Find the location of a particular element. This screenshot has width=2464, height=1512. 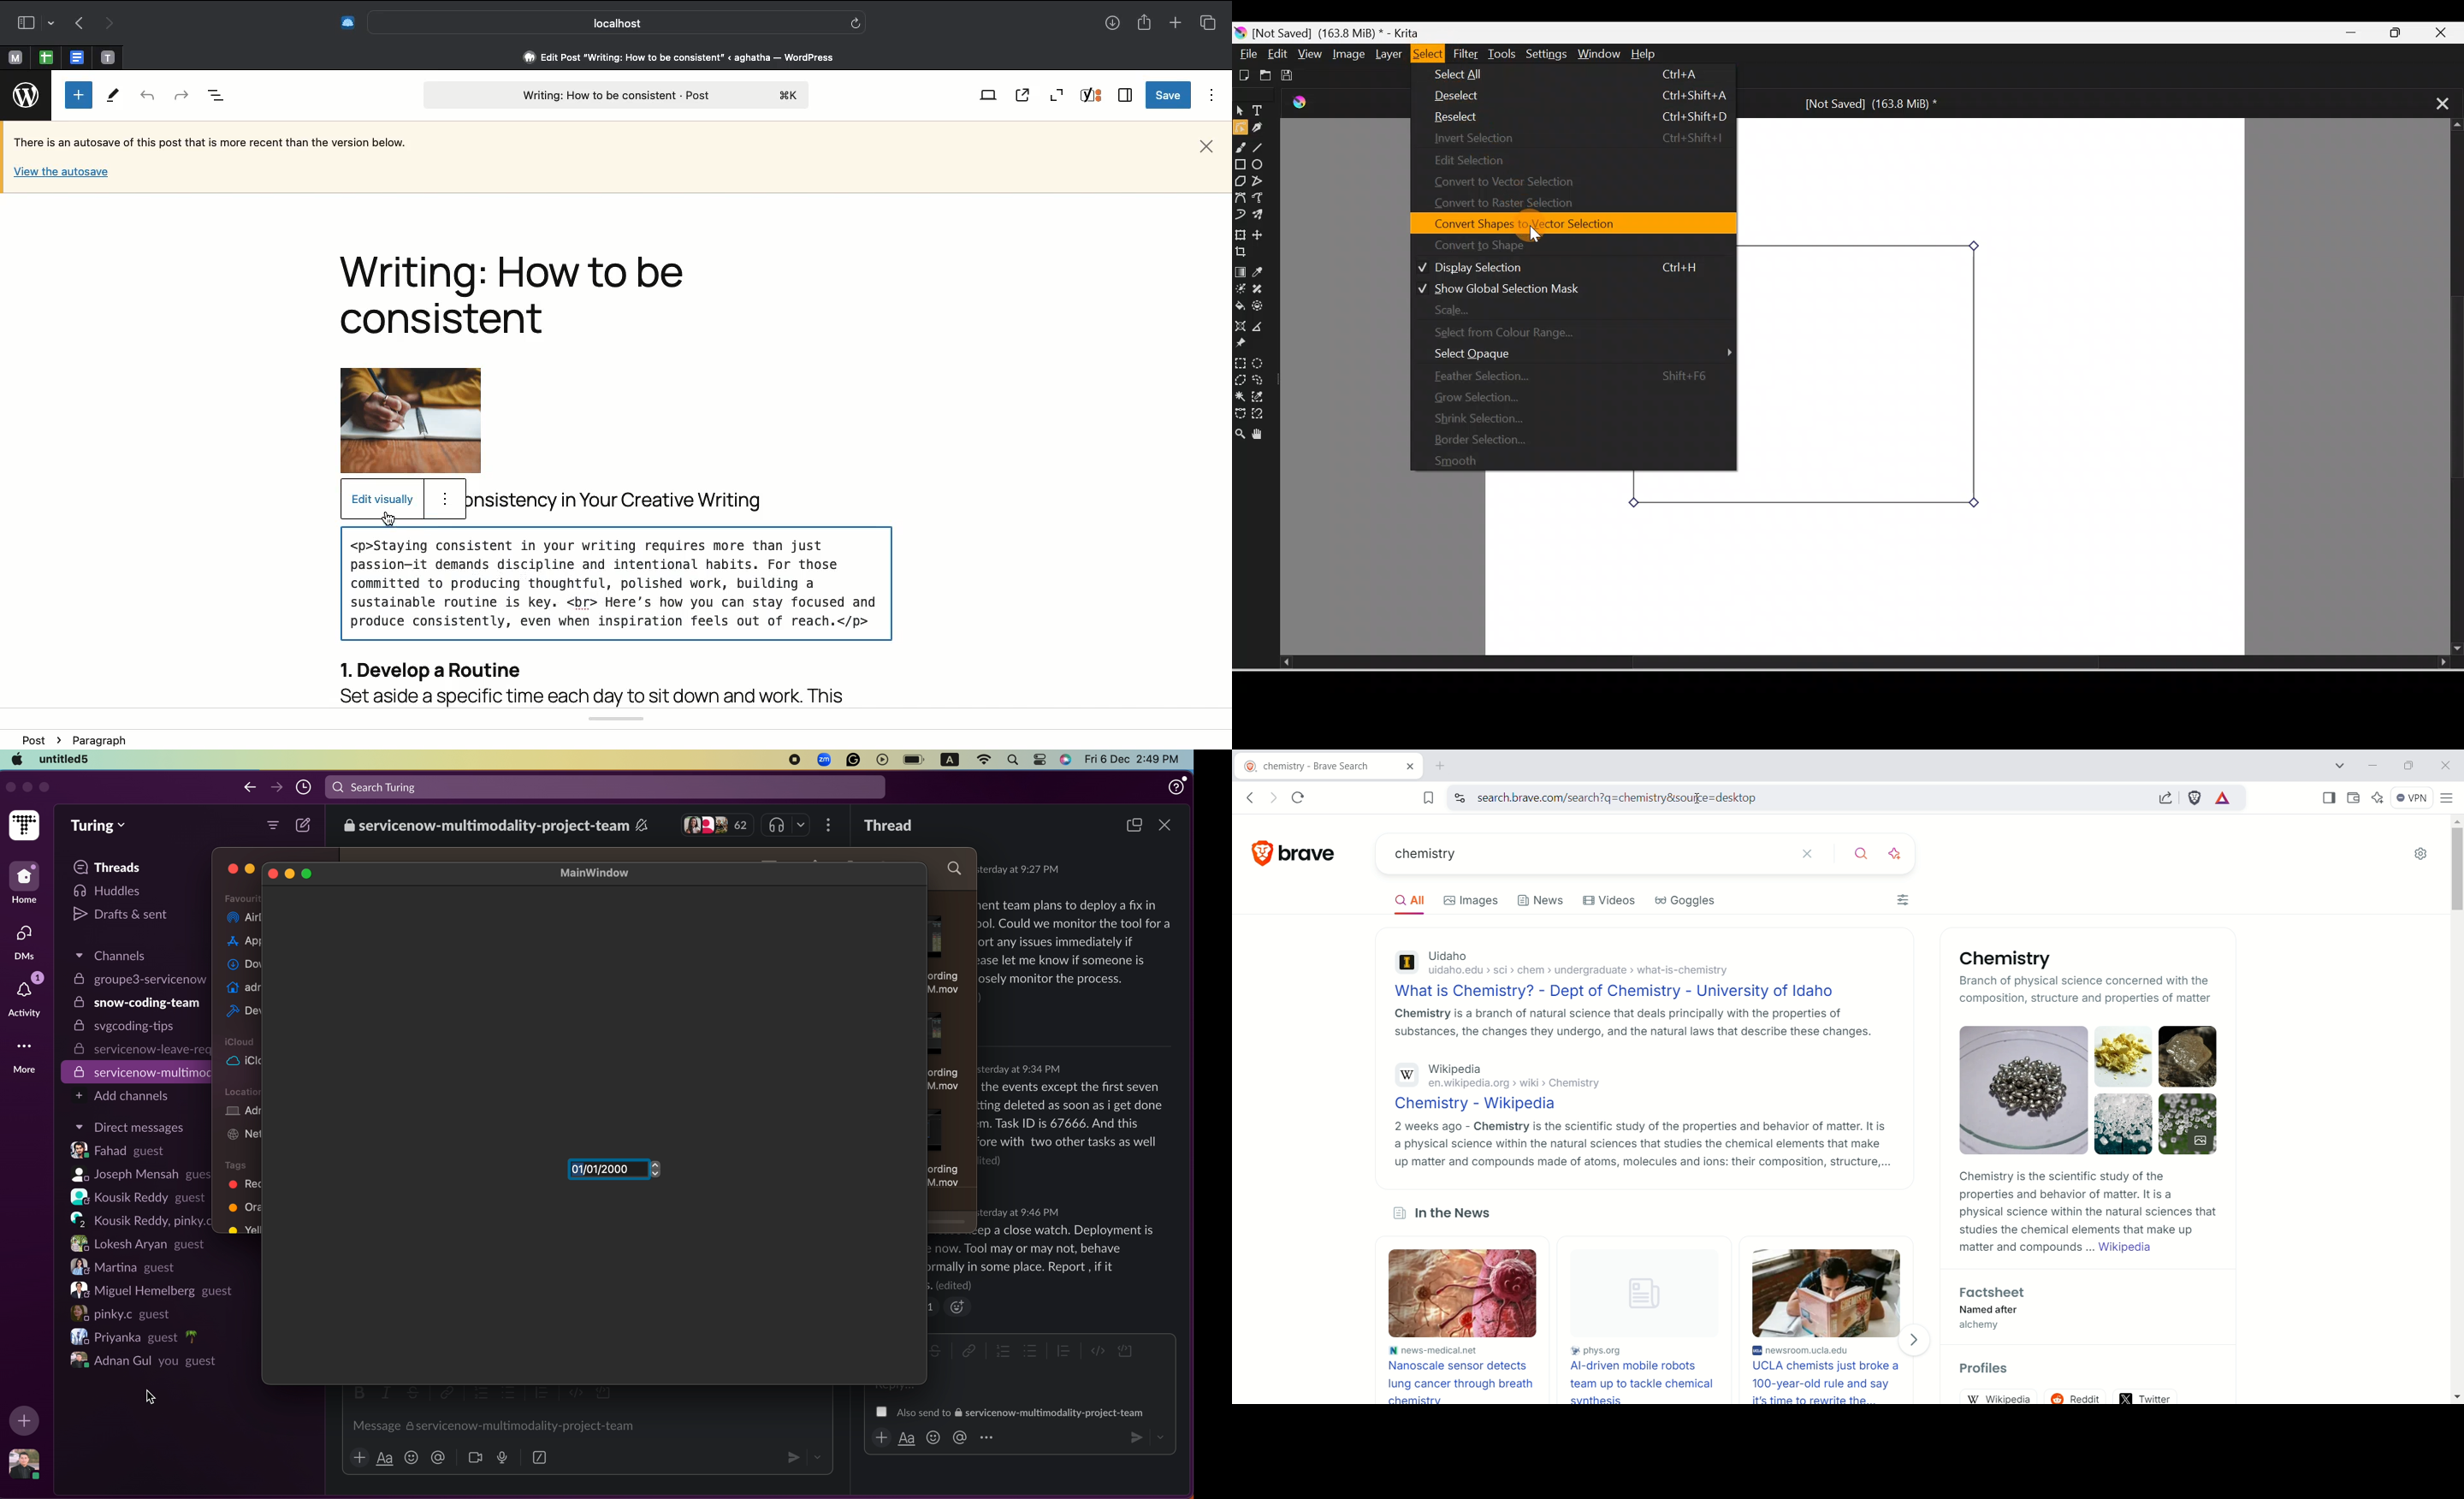

pinned tab, google sheet is located at coordinates (45, 55).